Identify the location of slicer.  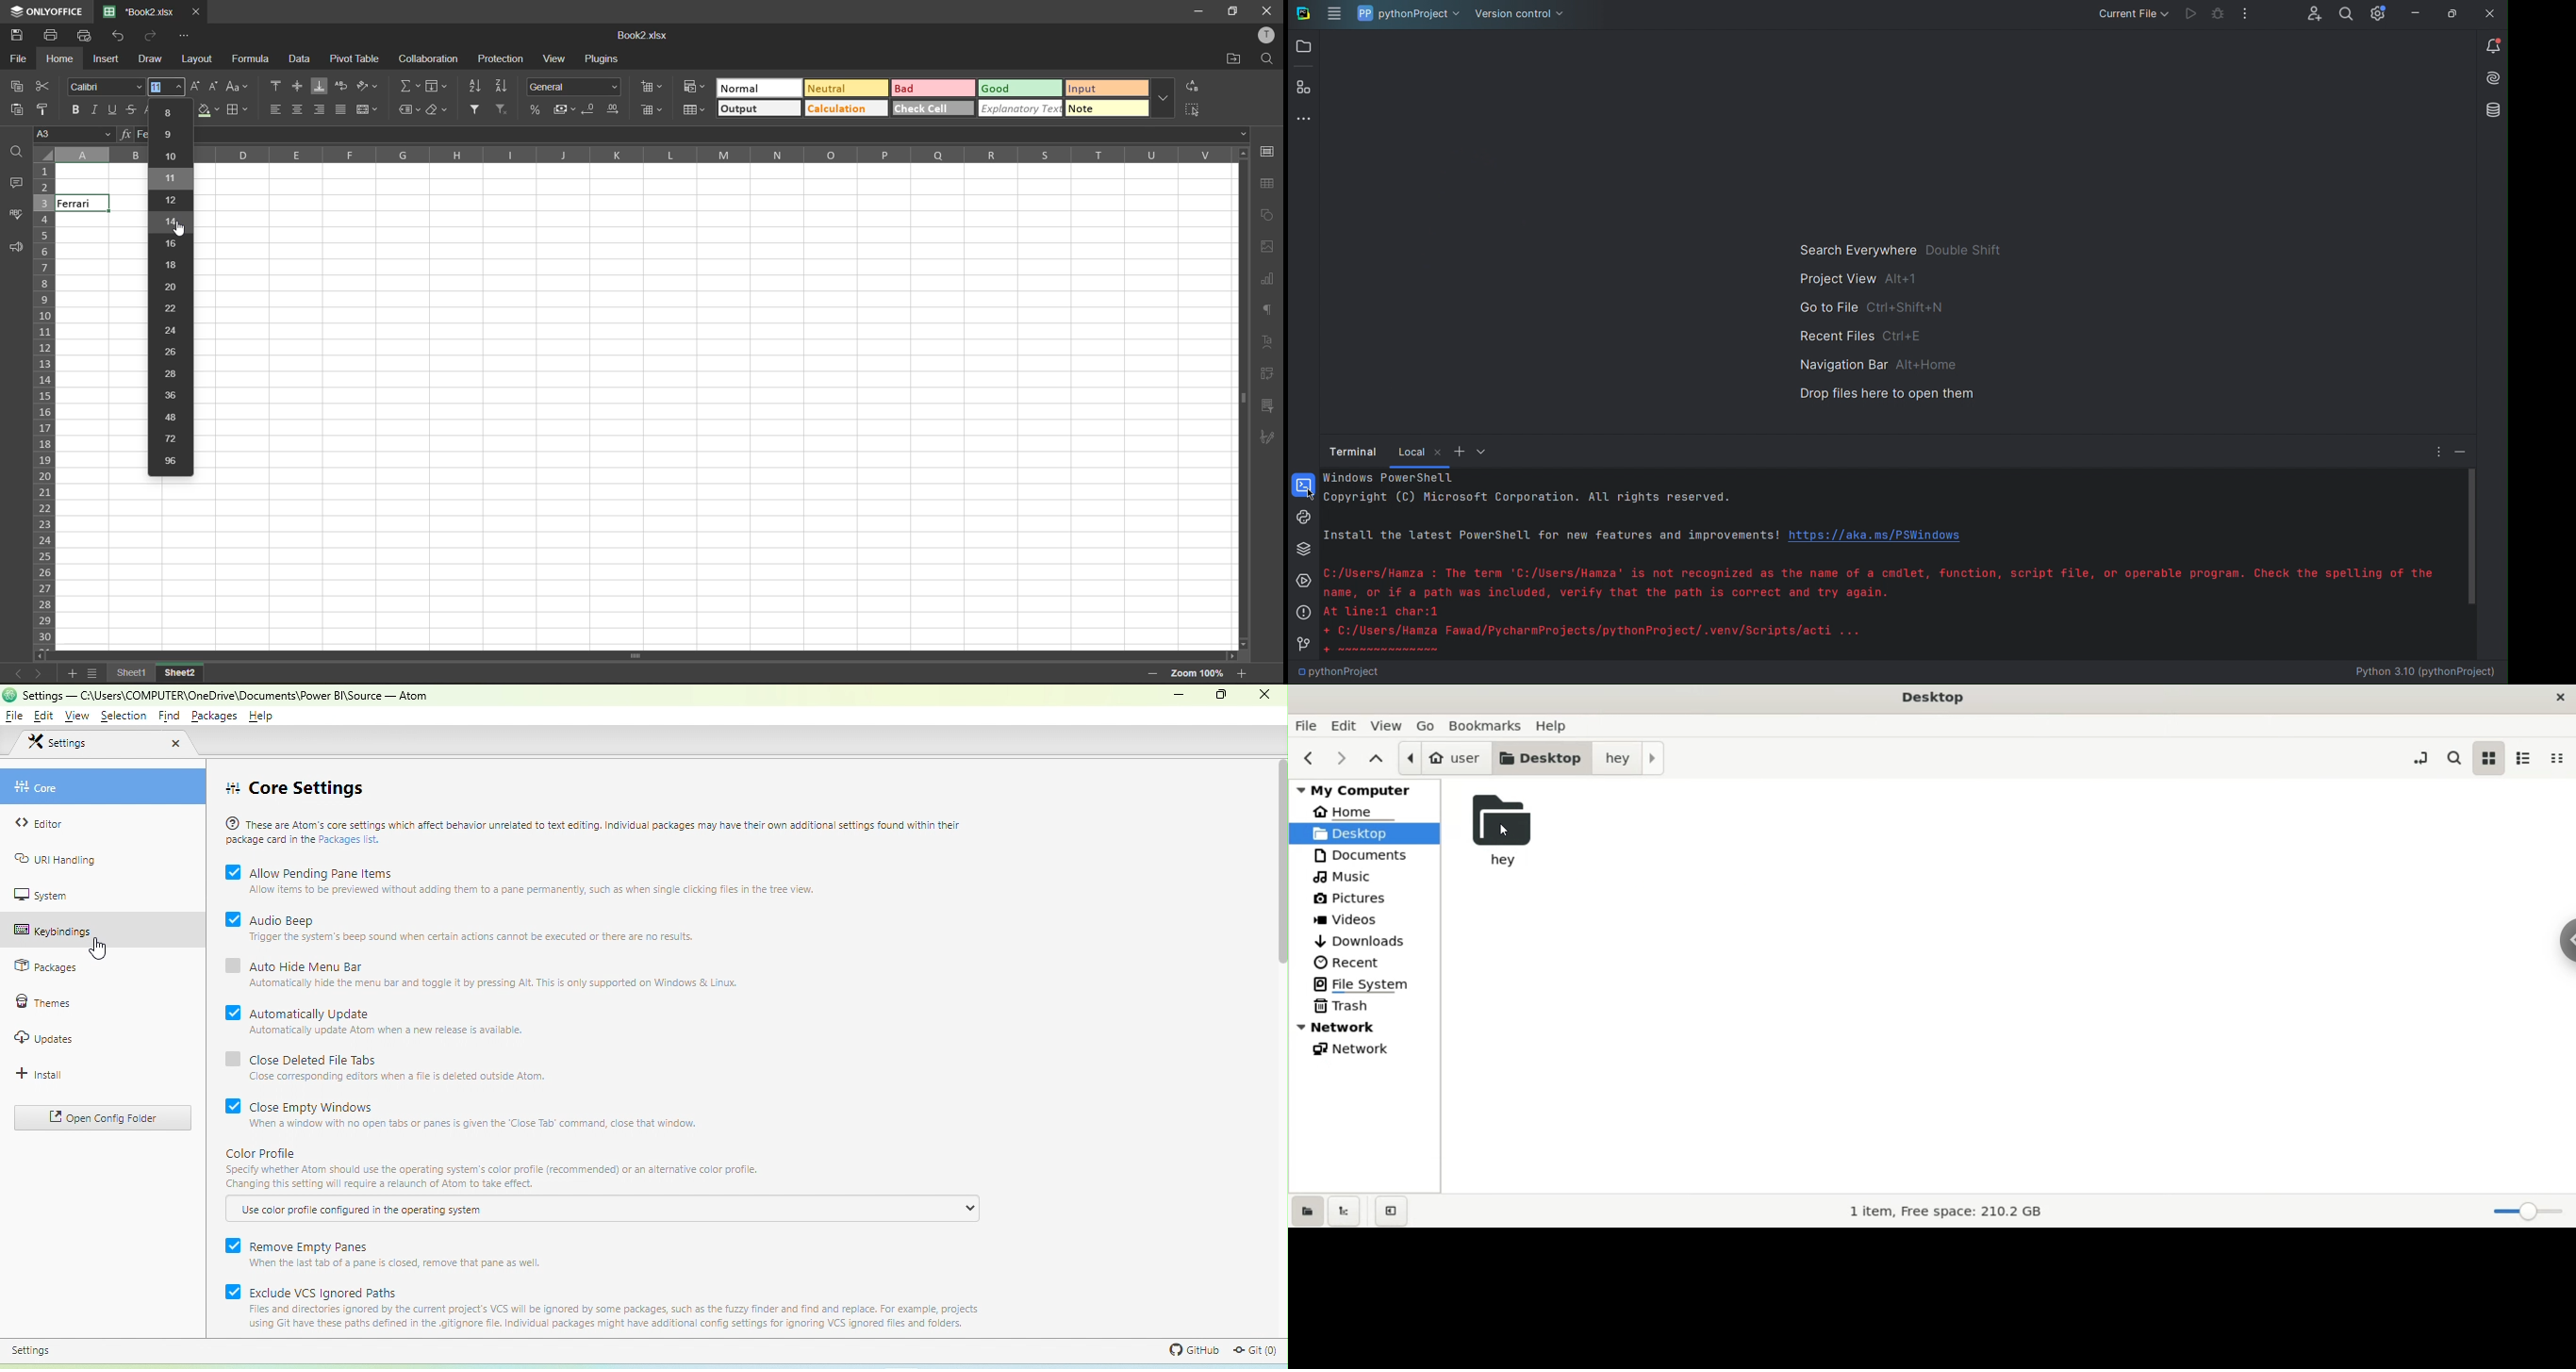
(1268, 405).